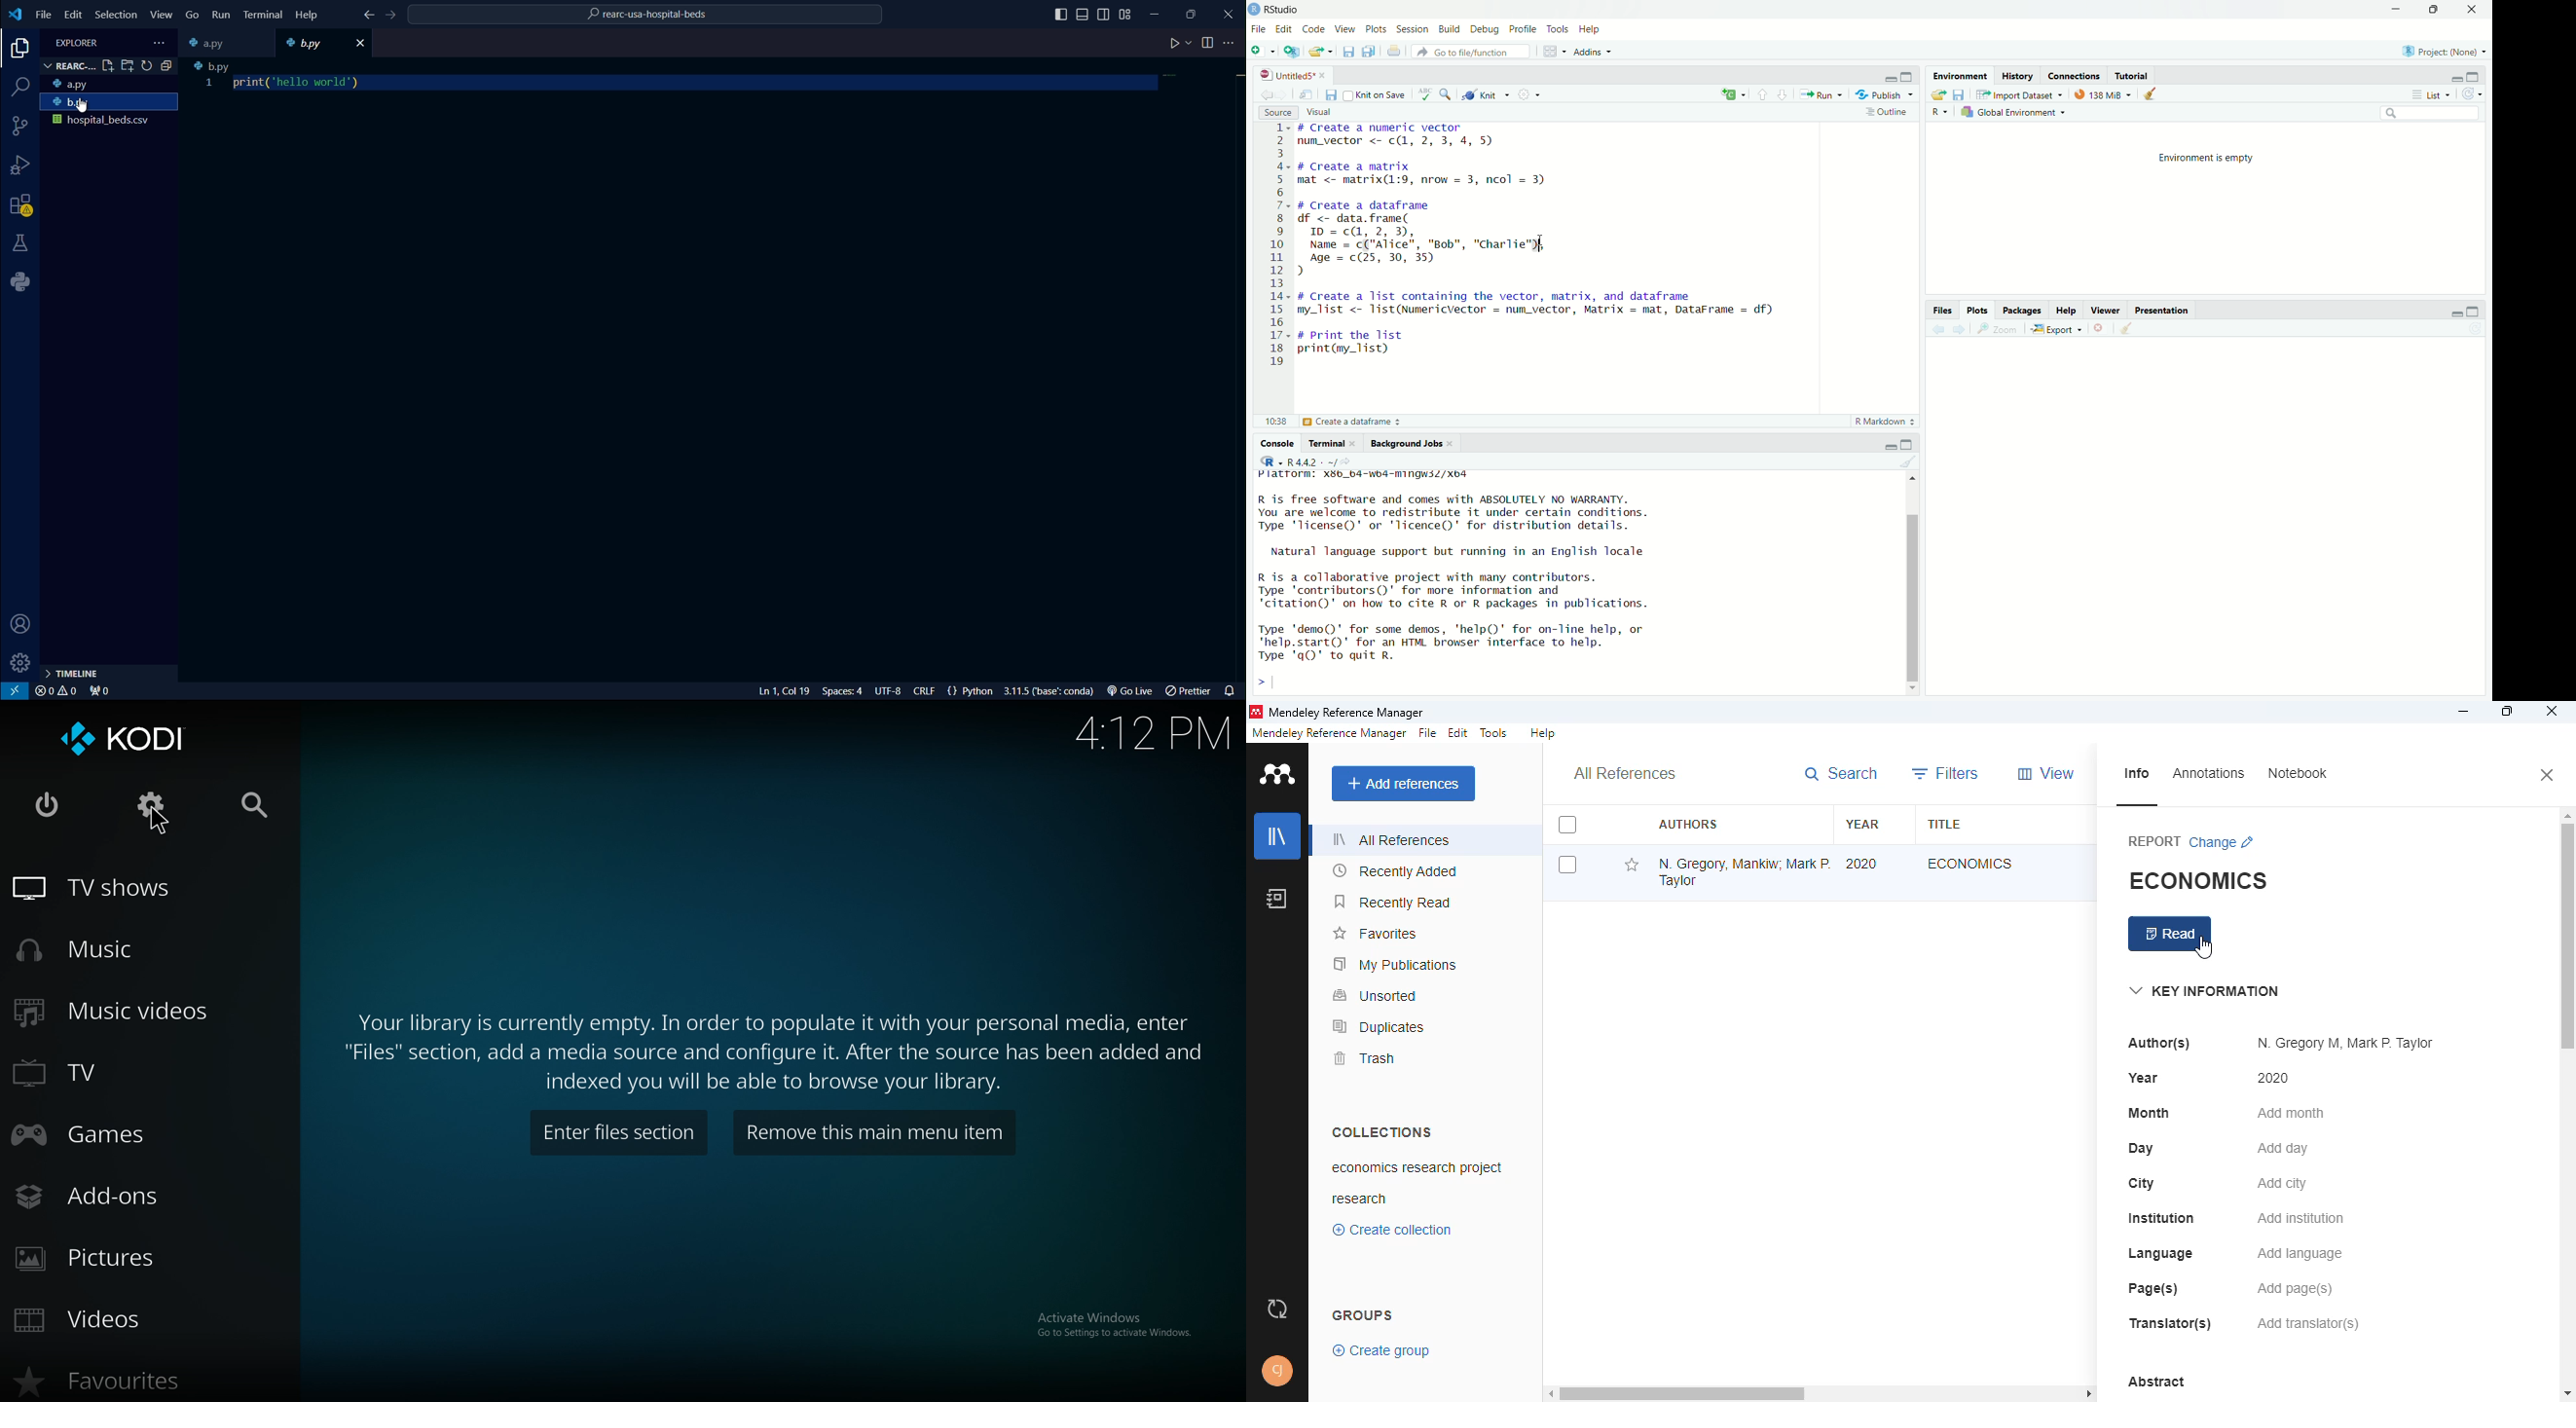 The width and height of the screenshot is (2576, 1428). What do you see at coordinates (1552, 51) in the screenshot?
I see `grid` at bounding box center [1552, 51].